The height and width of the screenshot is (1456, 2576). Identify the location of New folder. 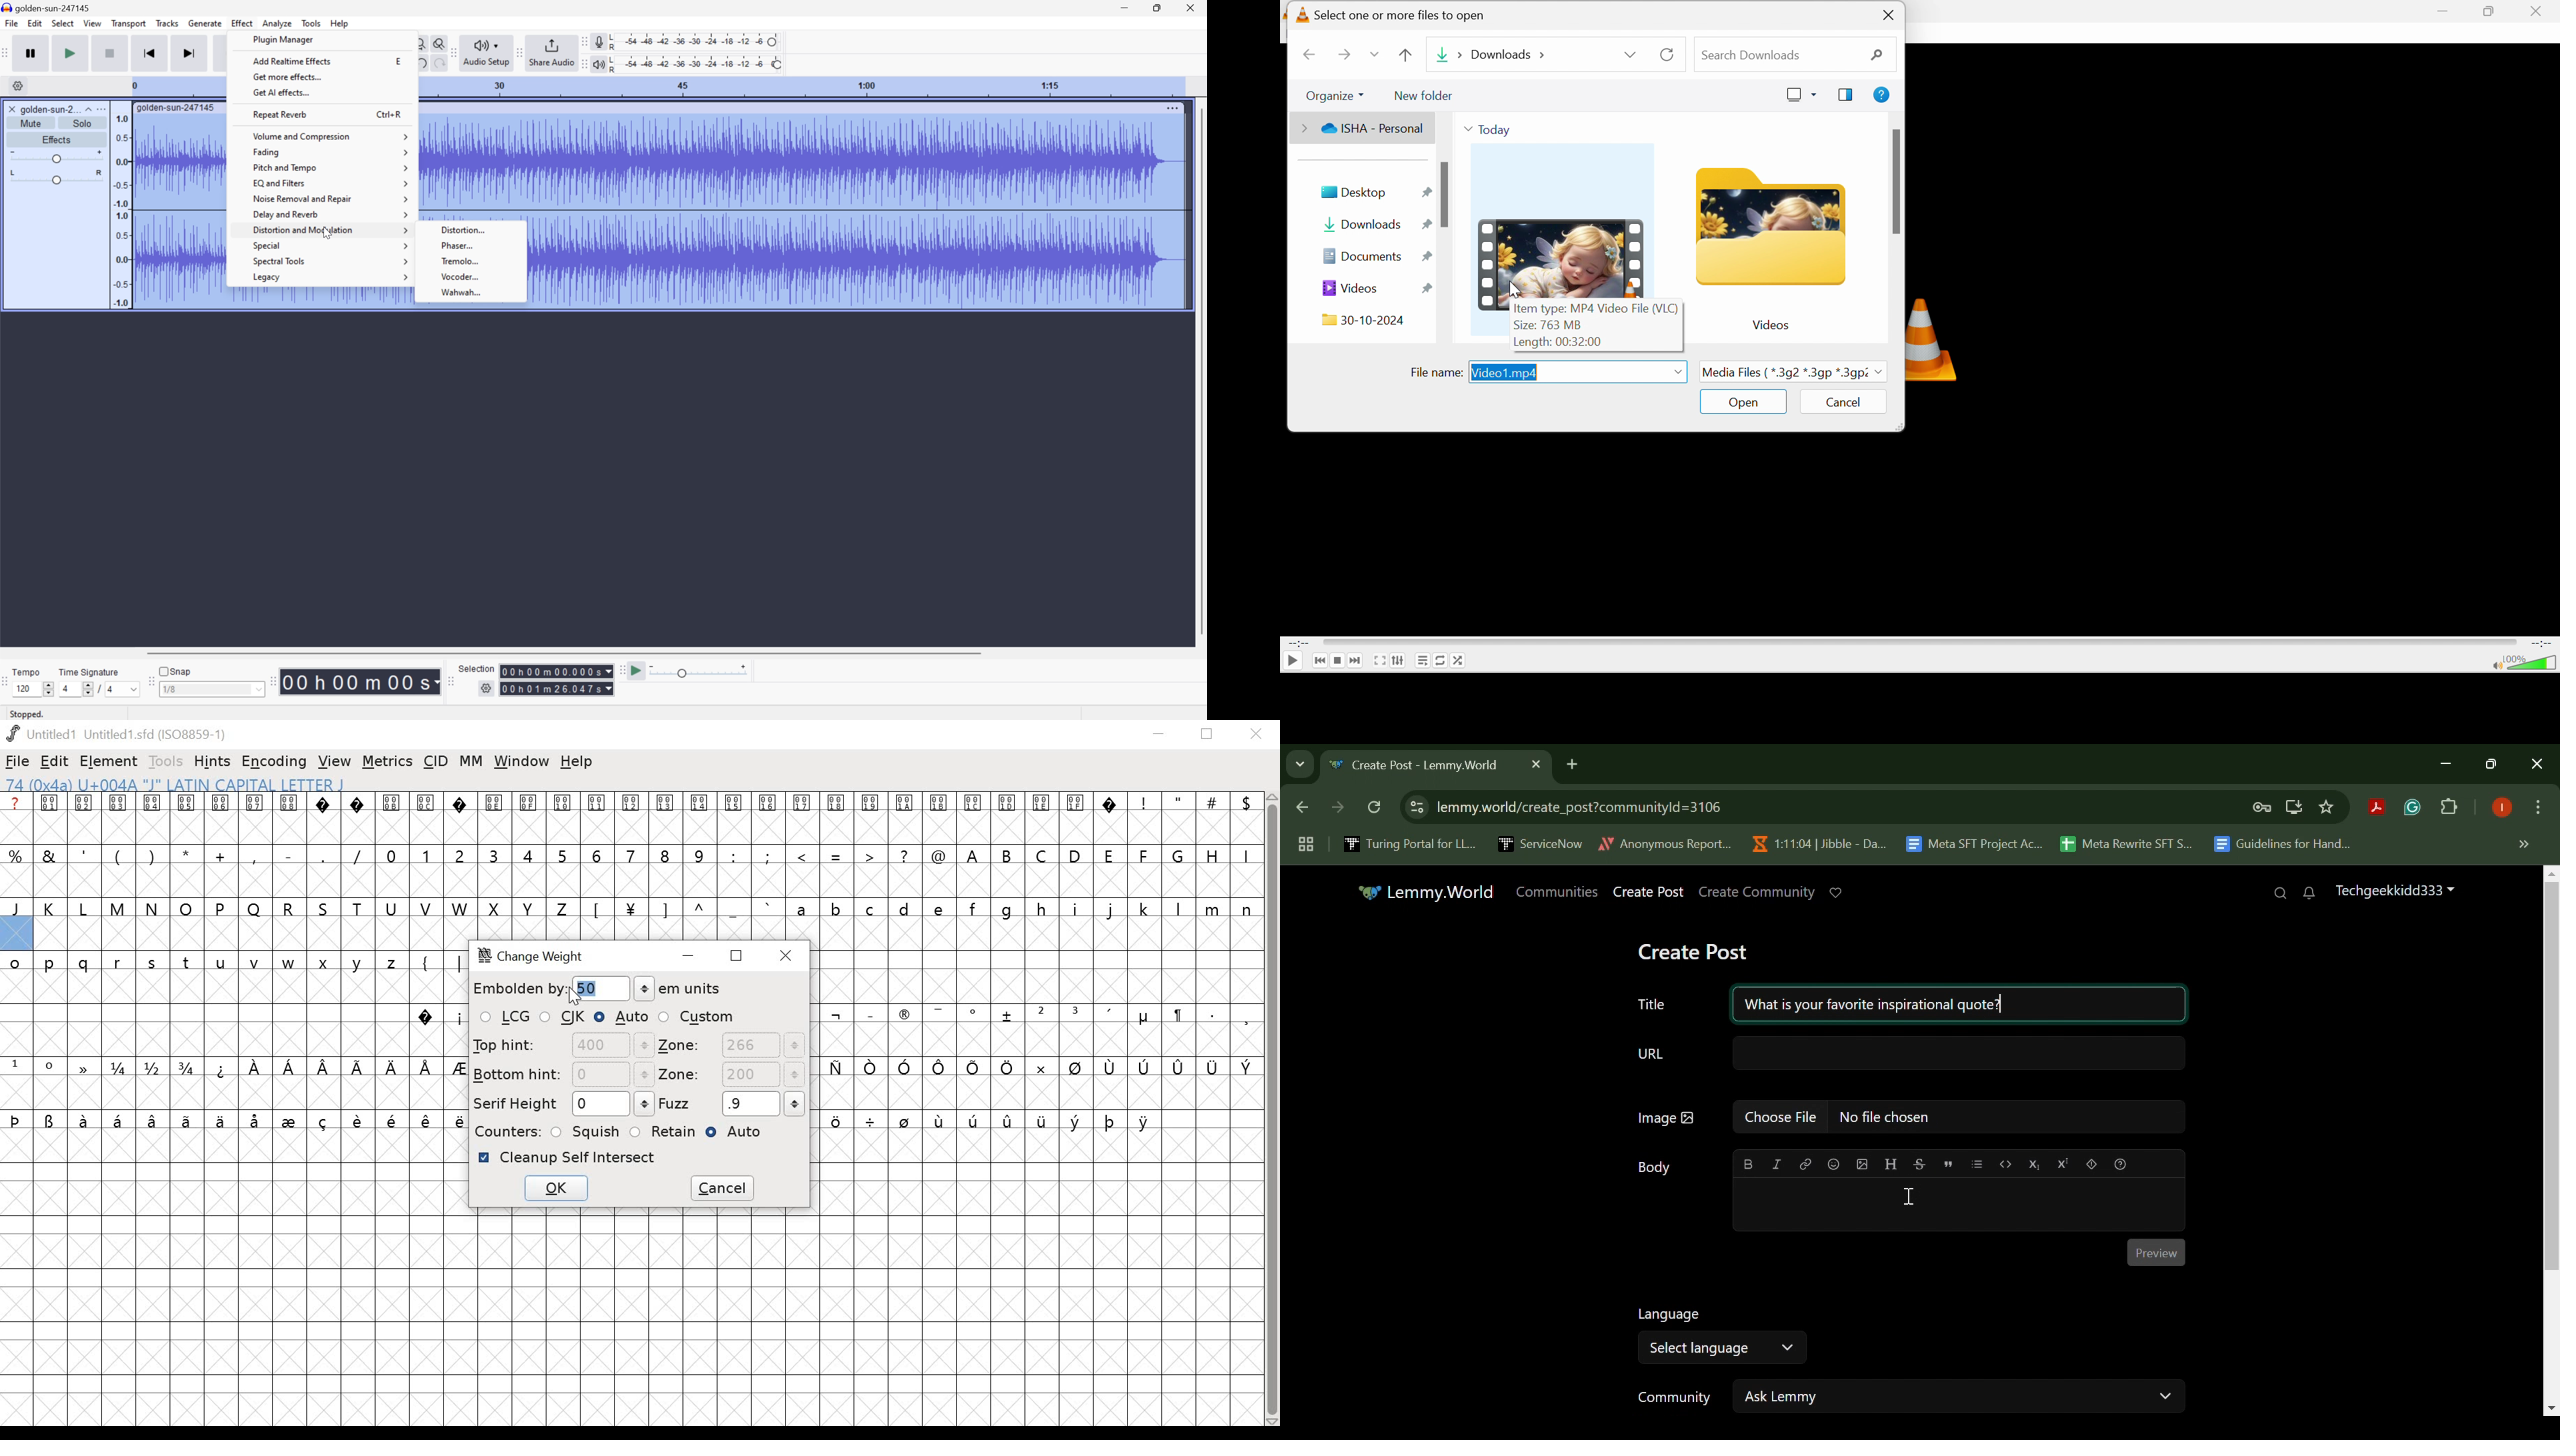
(1425, 97).